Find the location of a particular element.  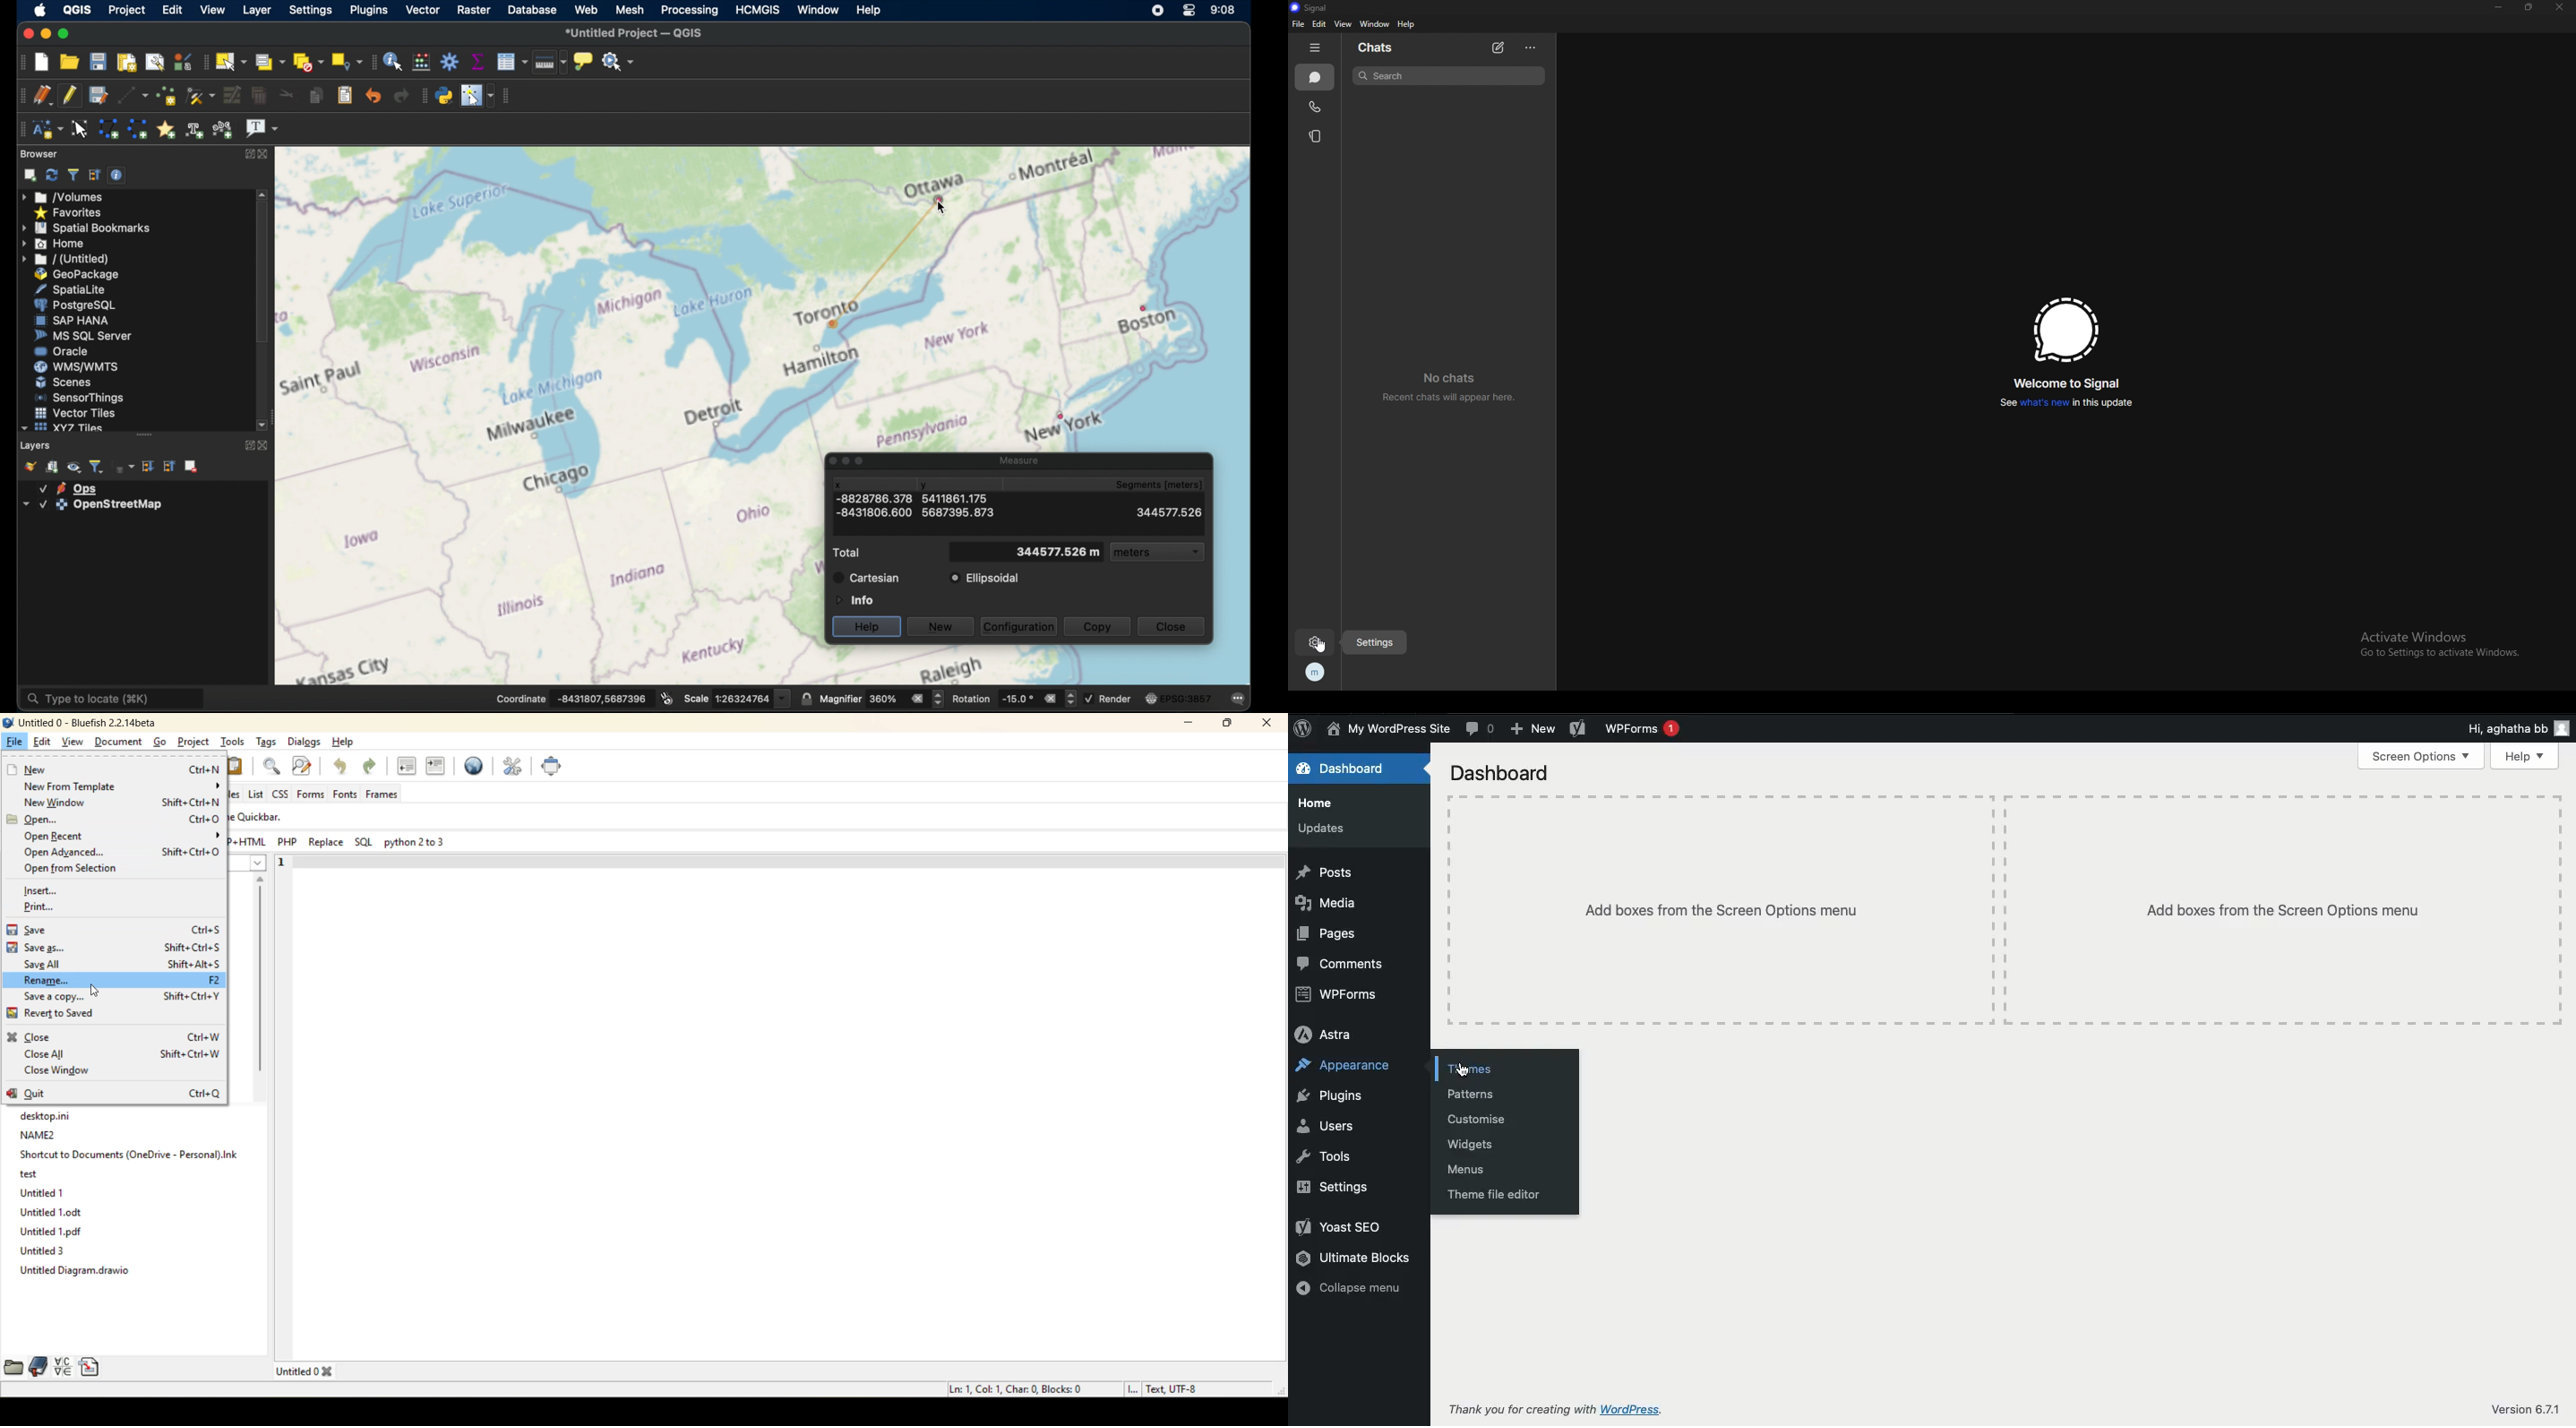

cursor is located at coordinates (105, 987).